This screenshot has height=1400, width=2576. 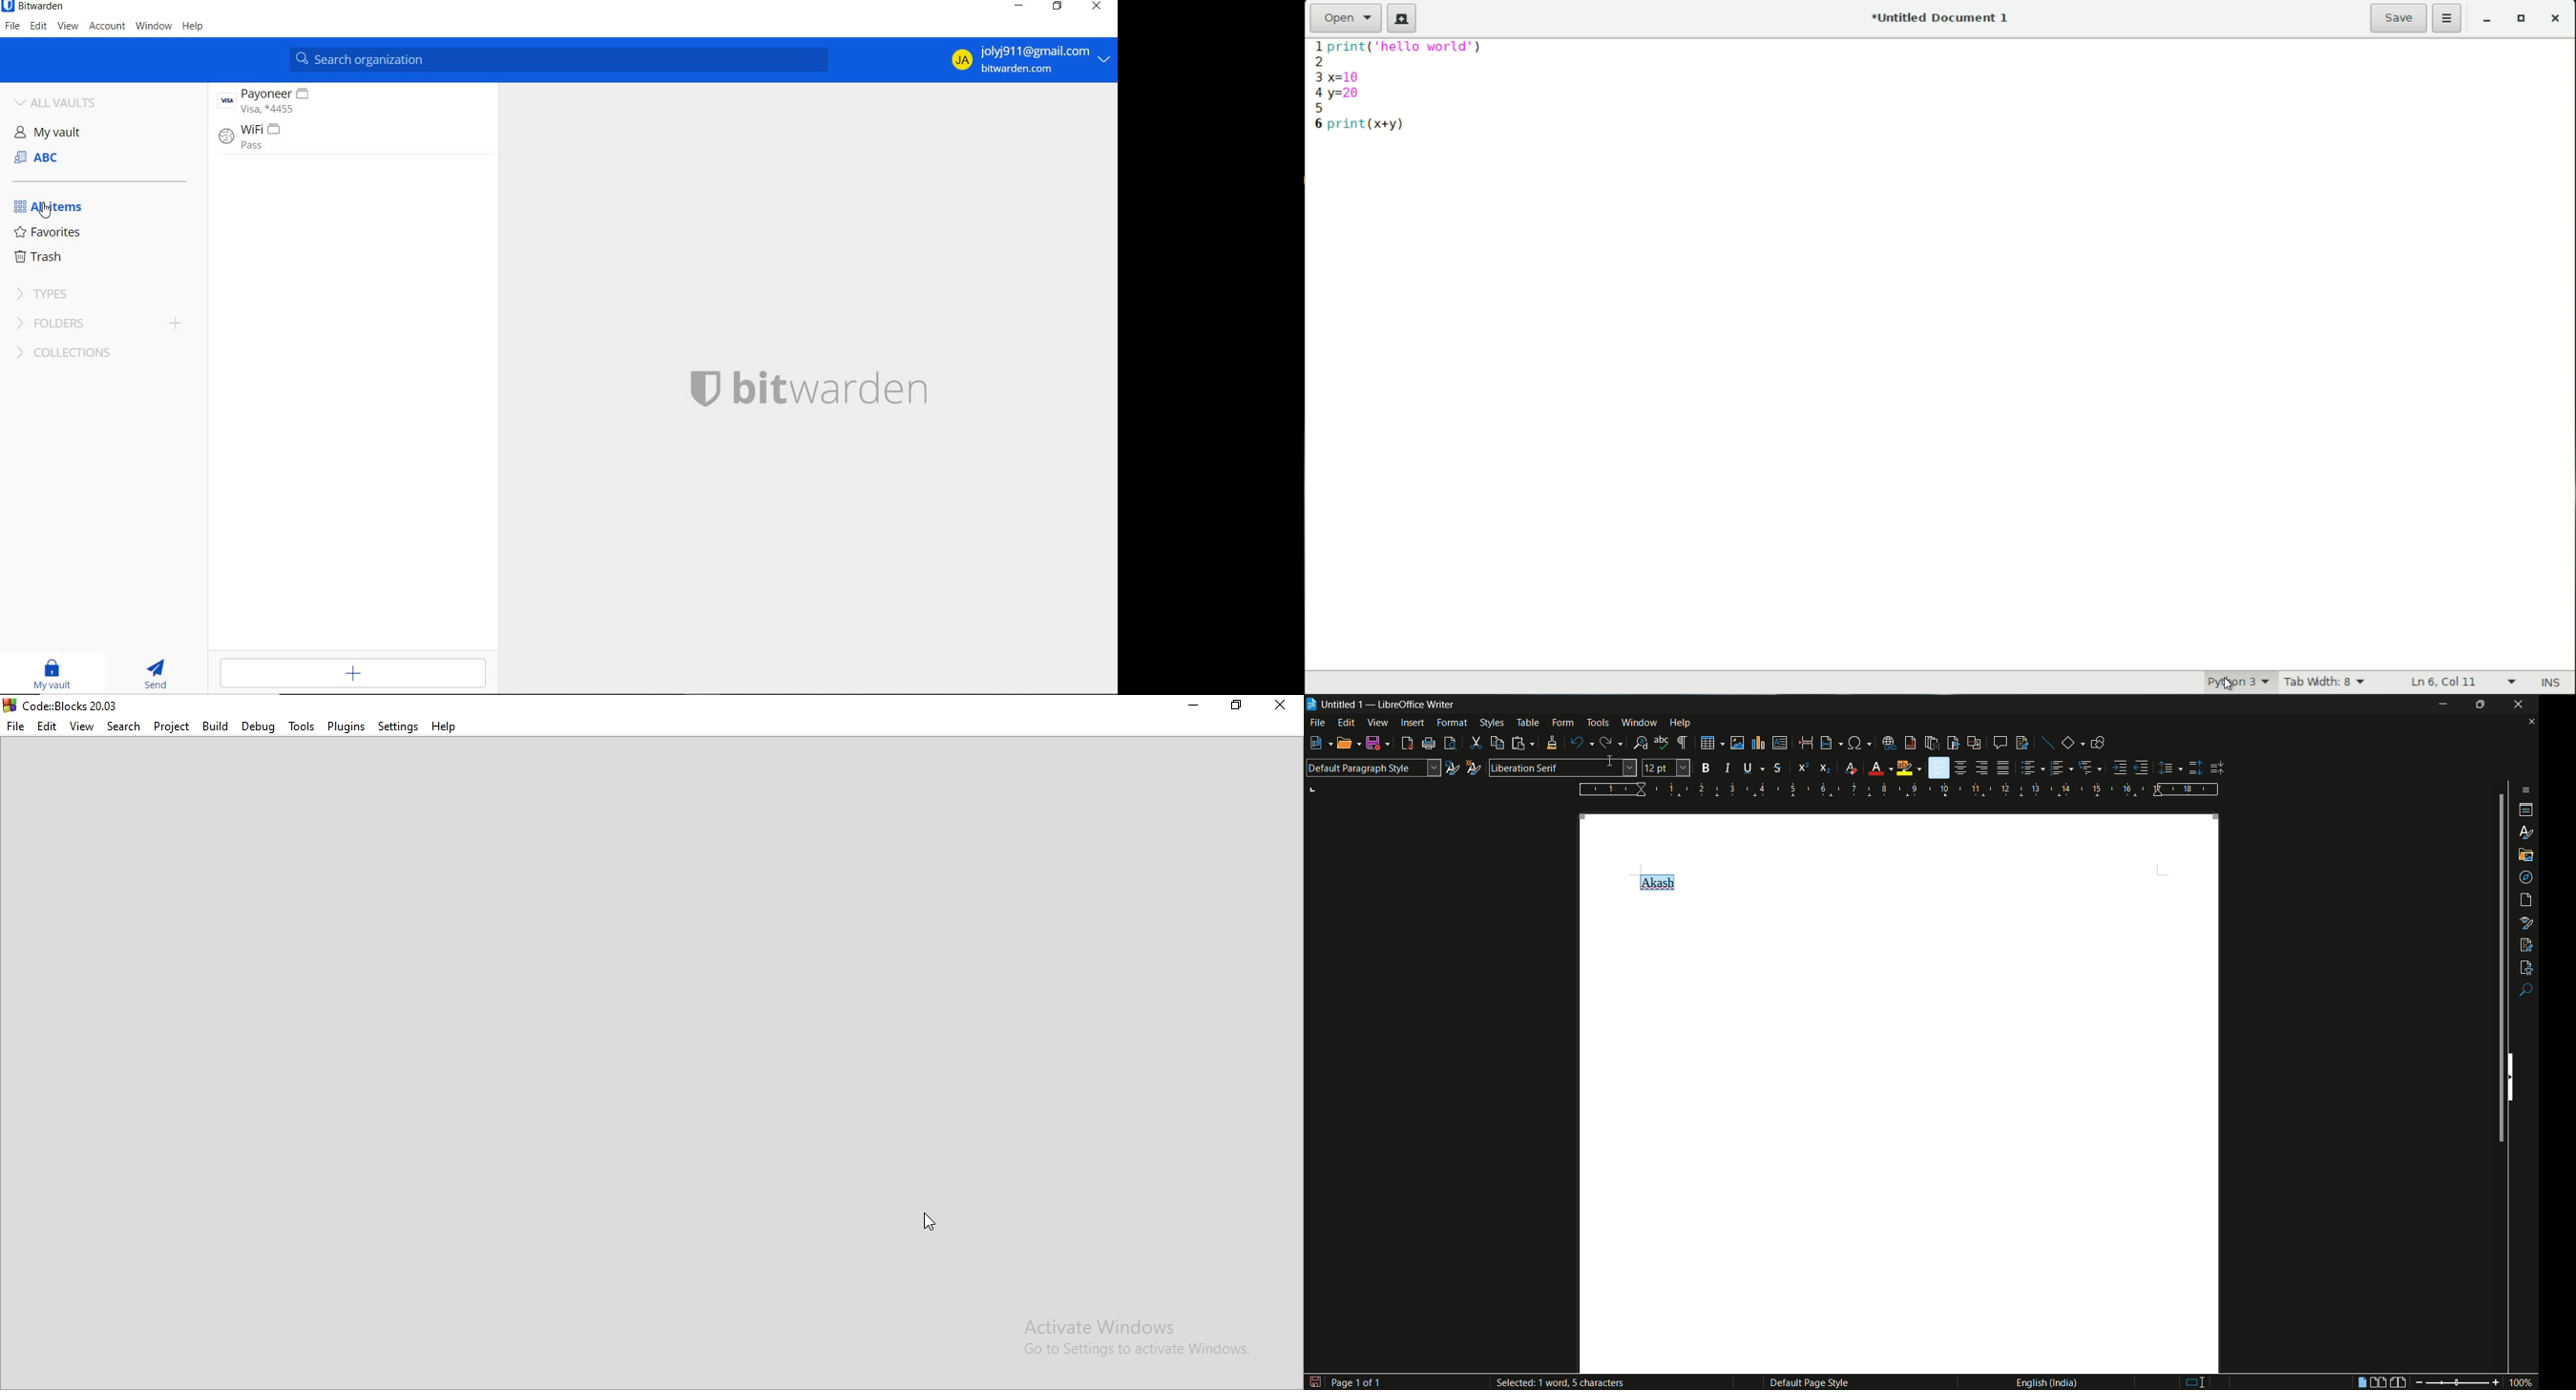 What do you see at coordinates (299, 140) in the screenshot?
I see `Wifi entry` at bounding box center [299, 140].